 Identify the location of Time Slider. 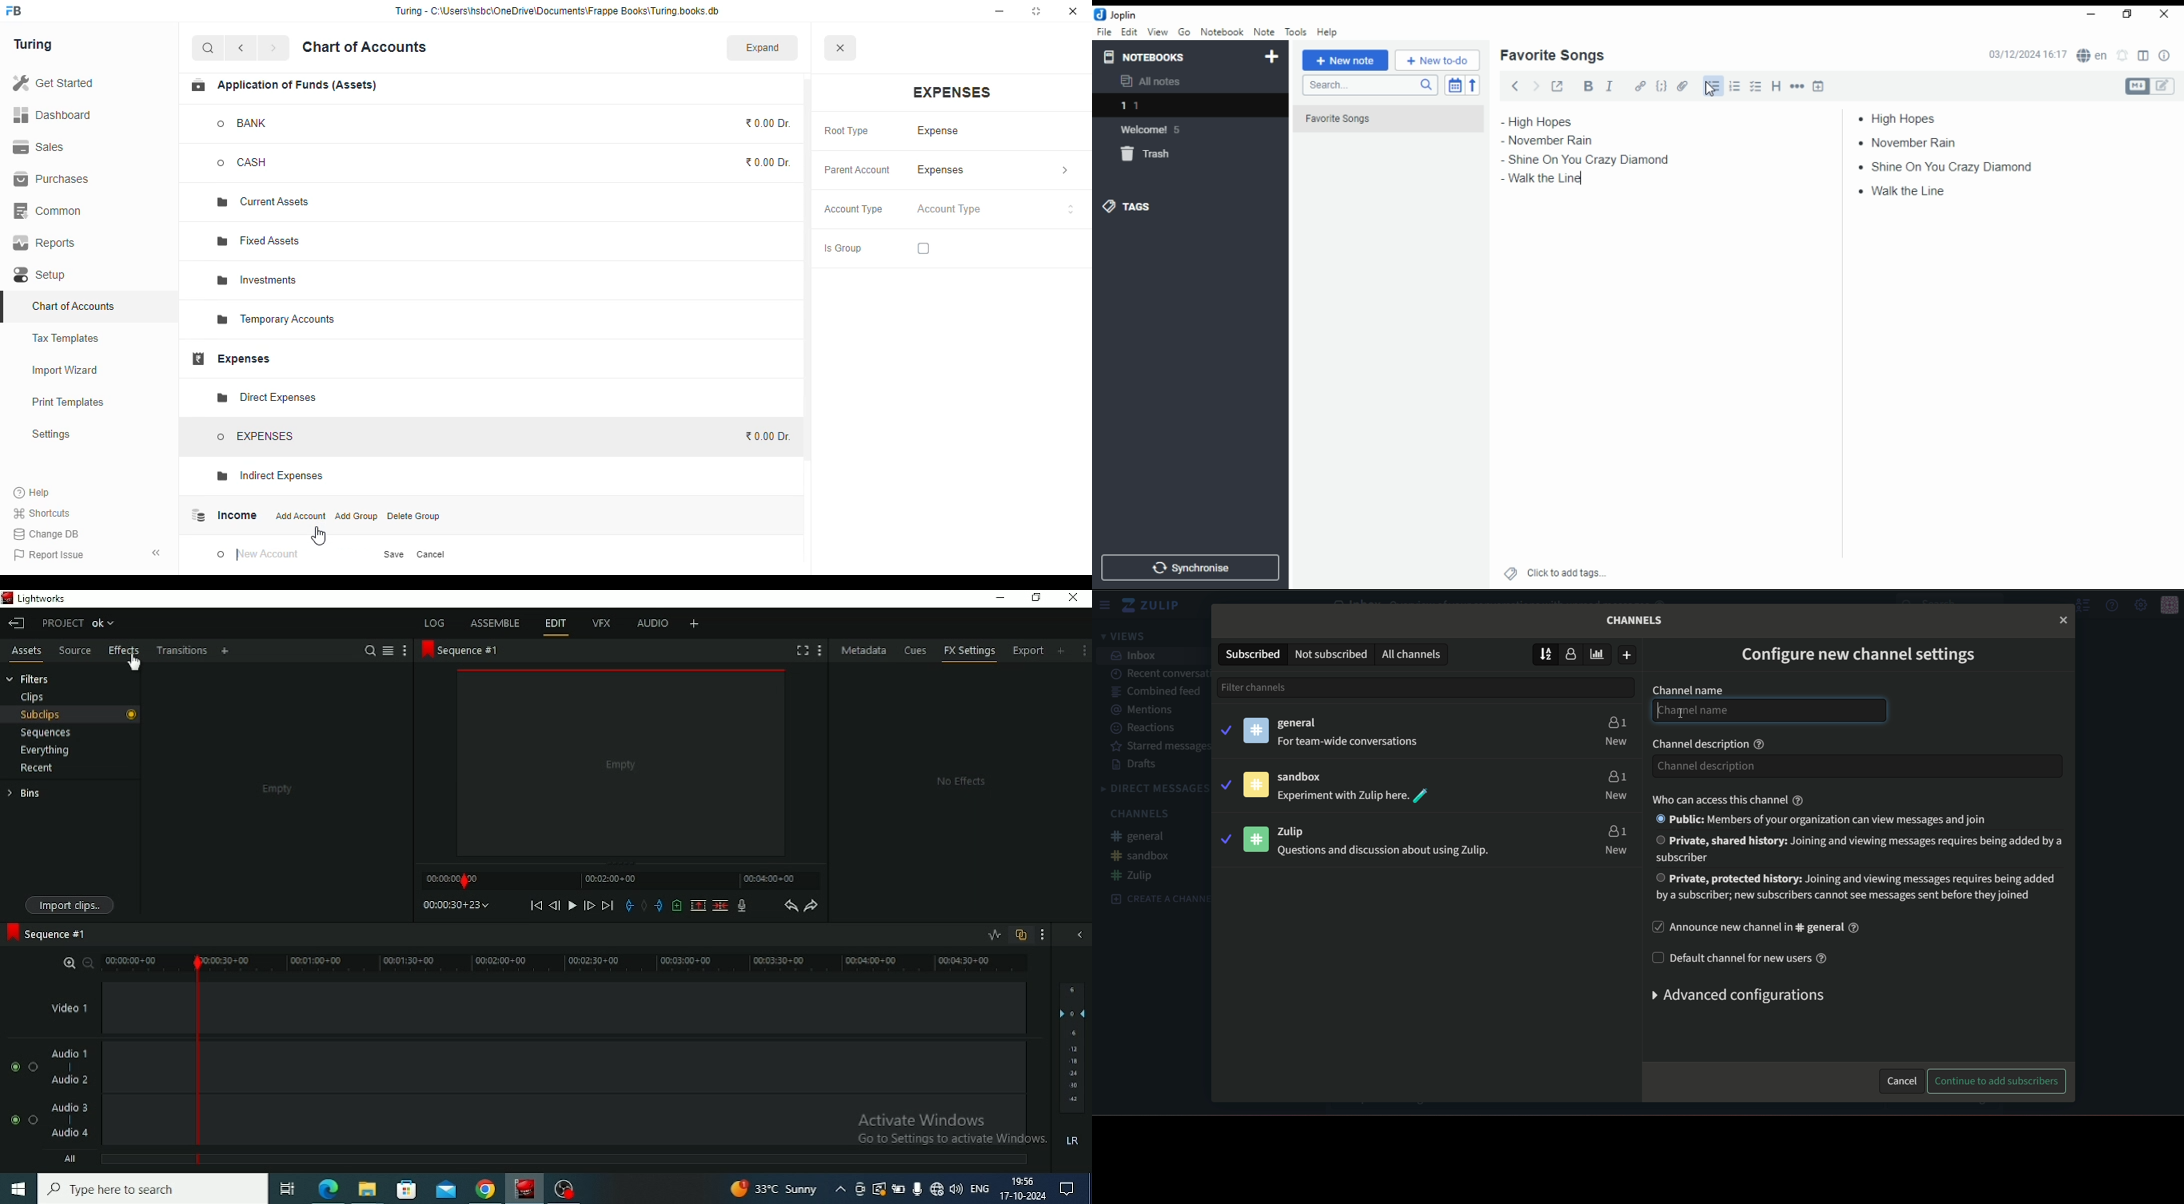
(620, 880).